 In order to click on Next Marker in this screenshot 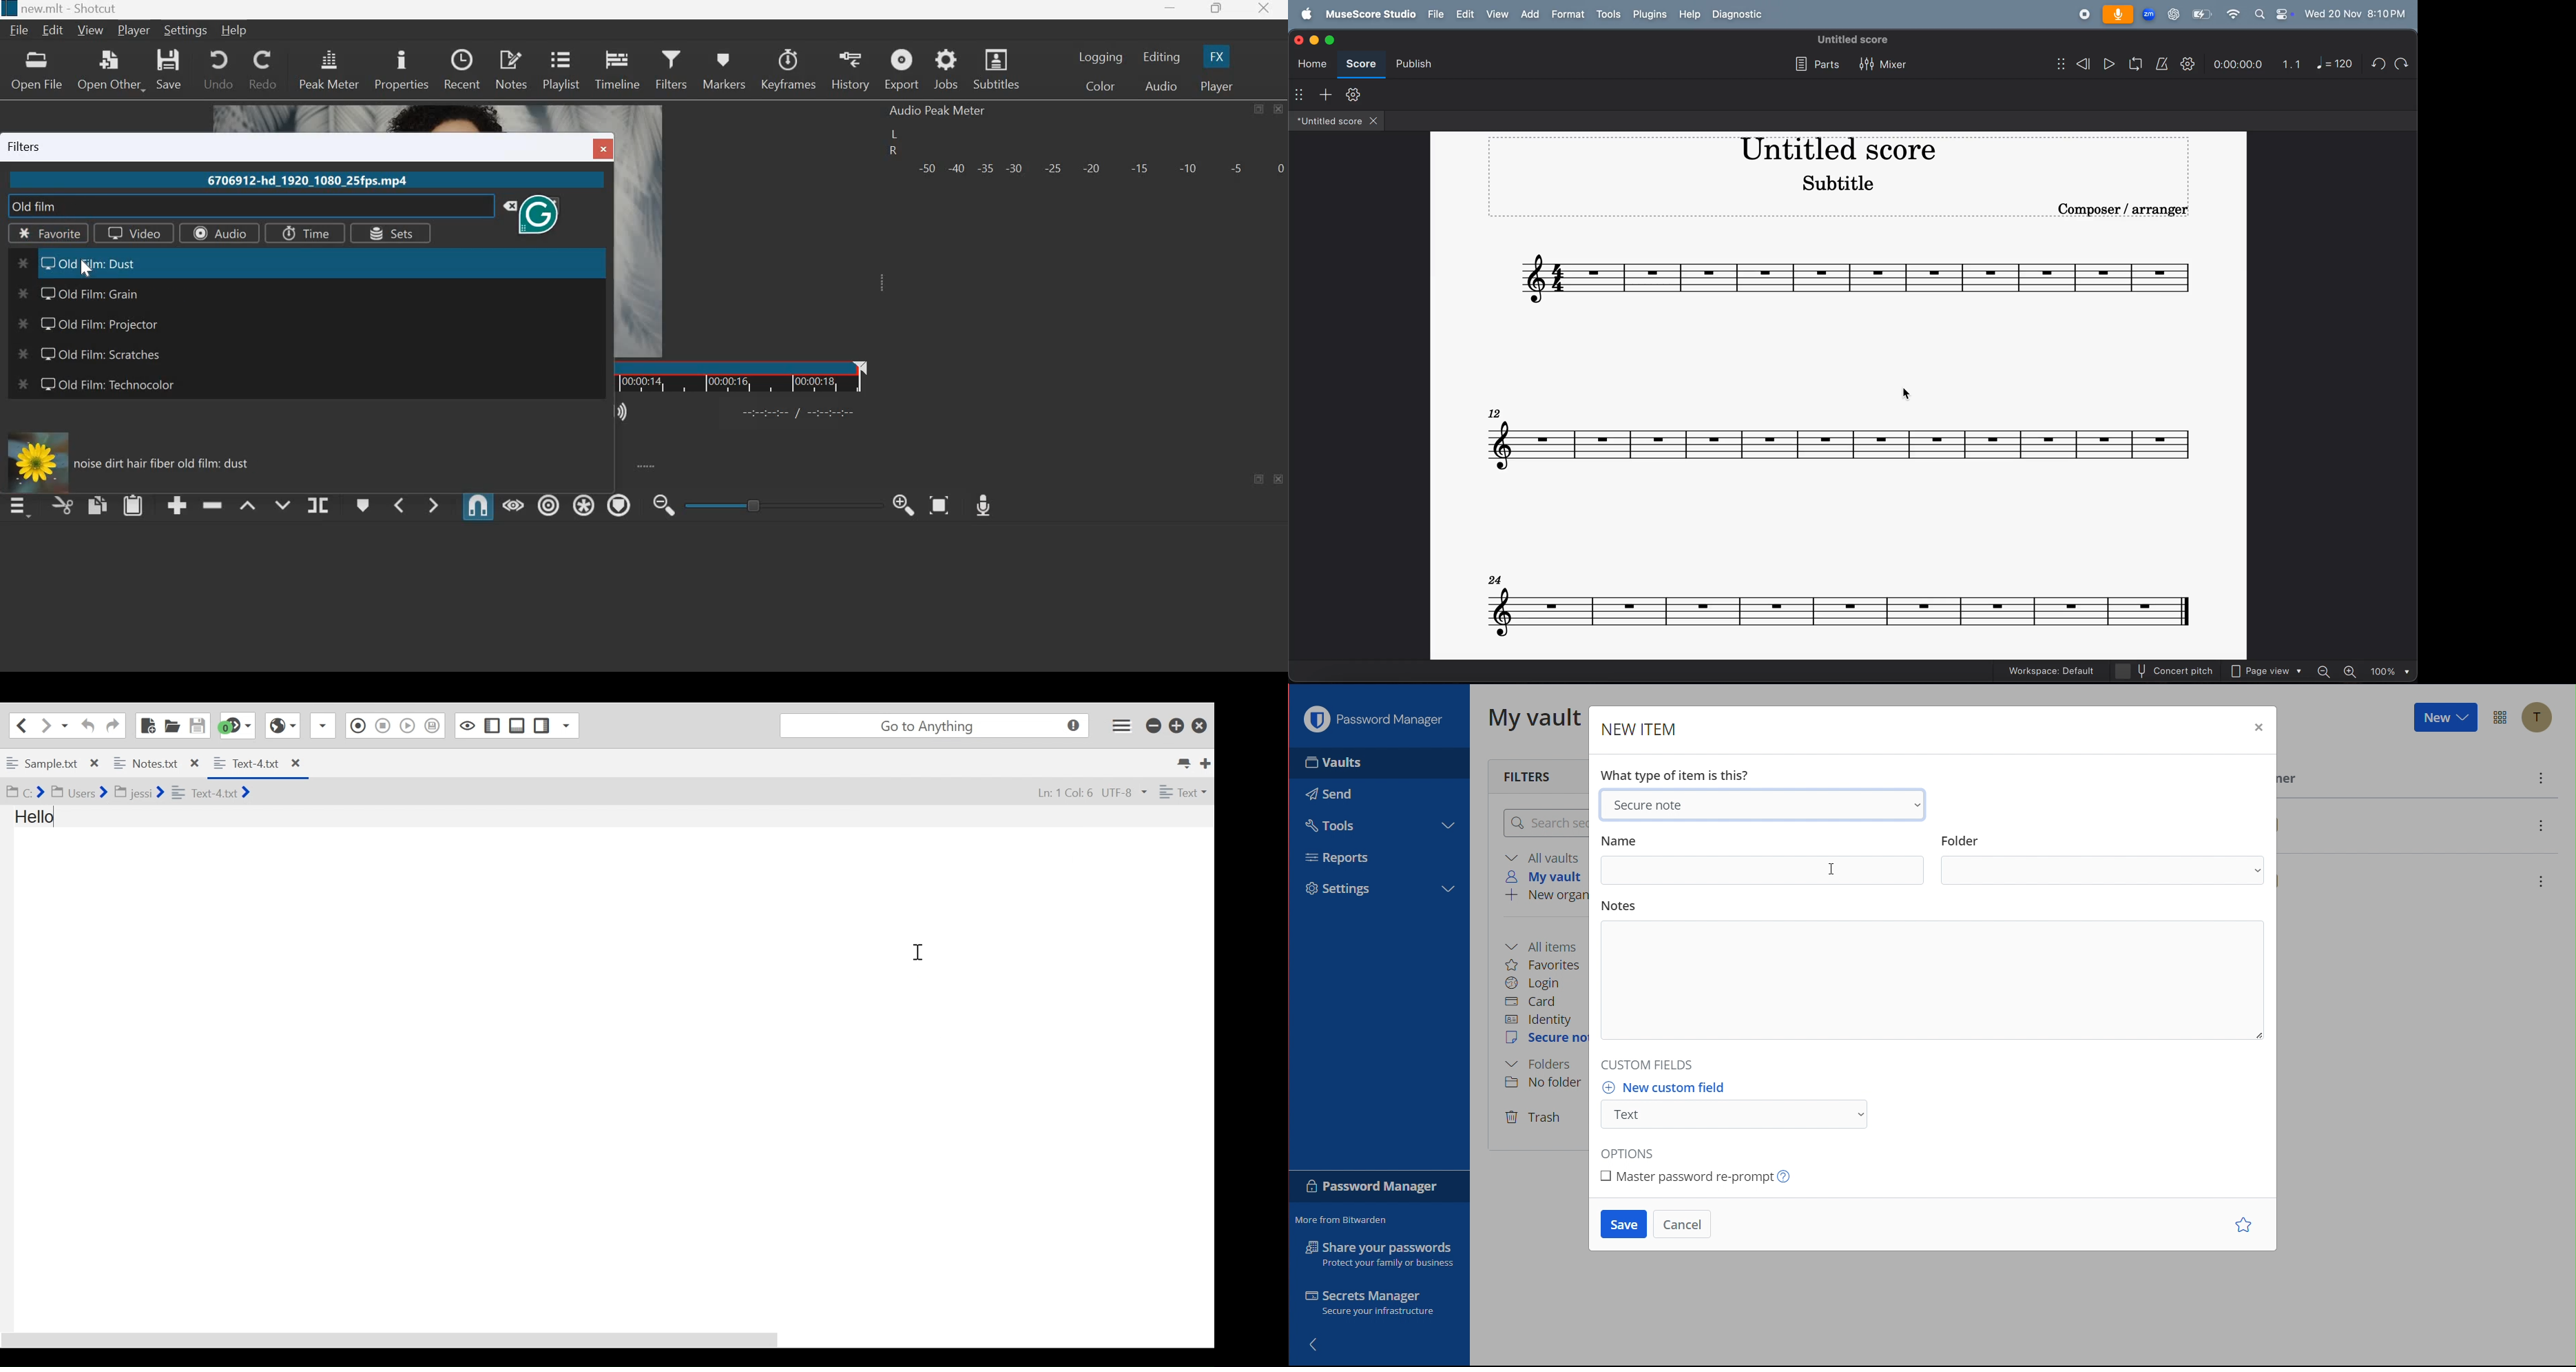, I will do `click(433, 503)`.